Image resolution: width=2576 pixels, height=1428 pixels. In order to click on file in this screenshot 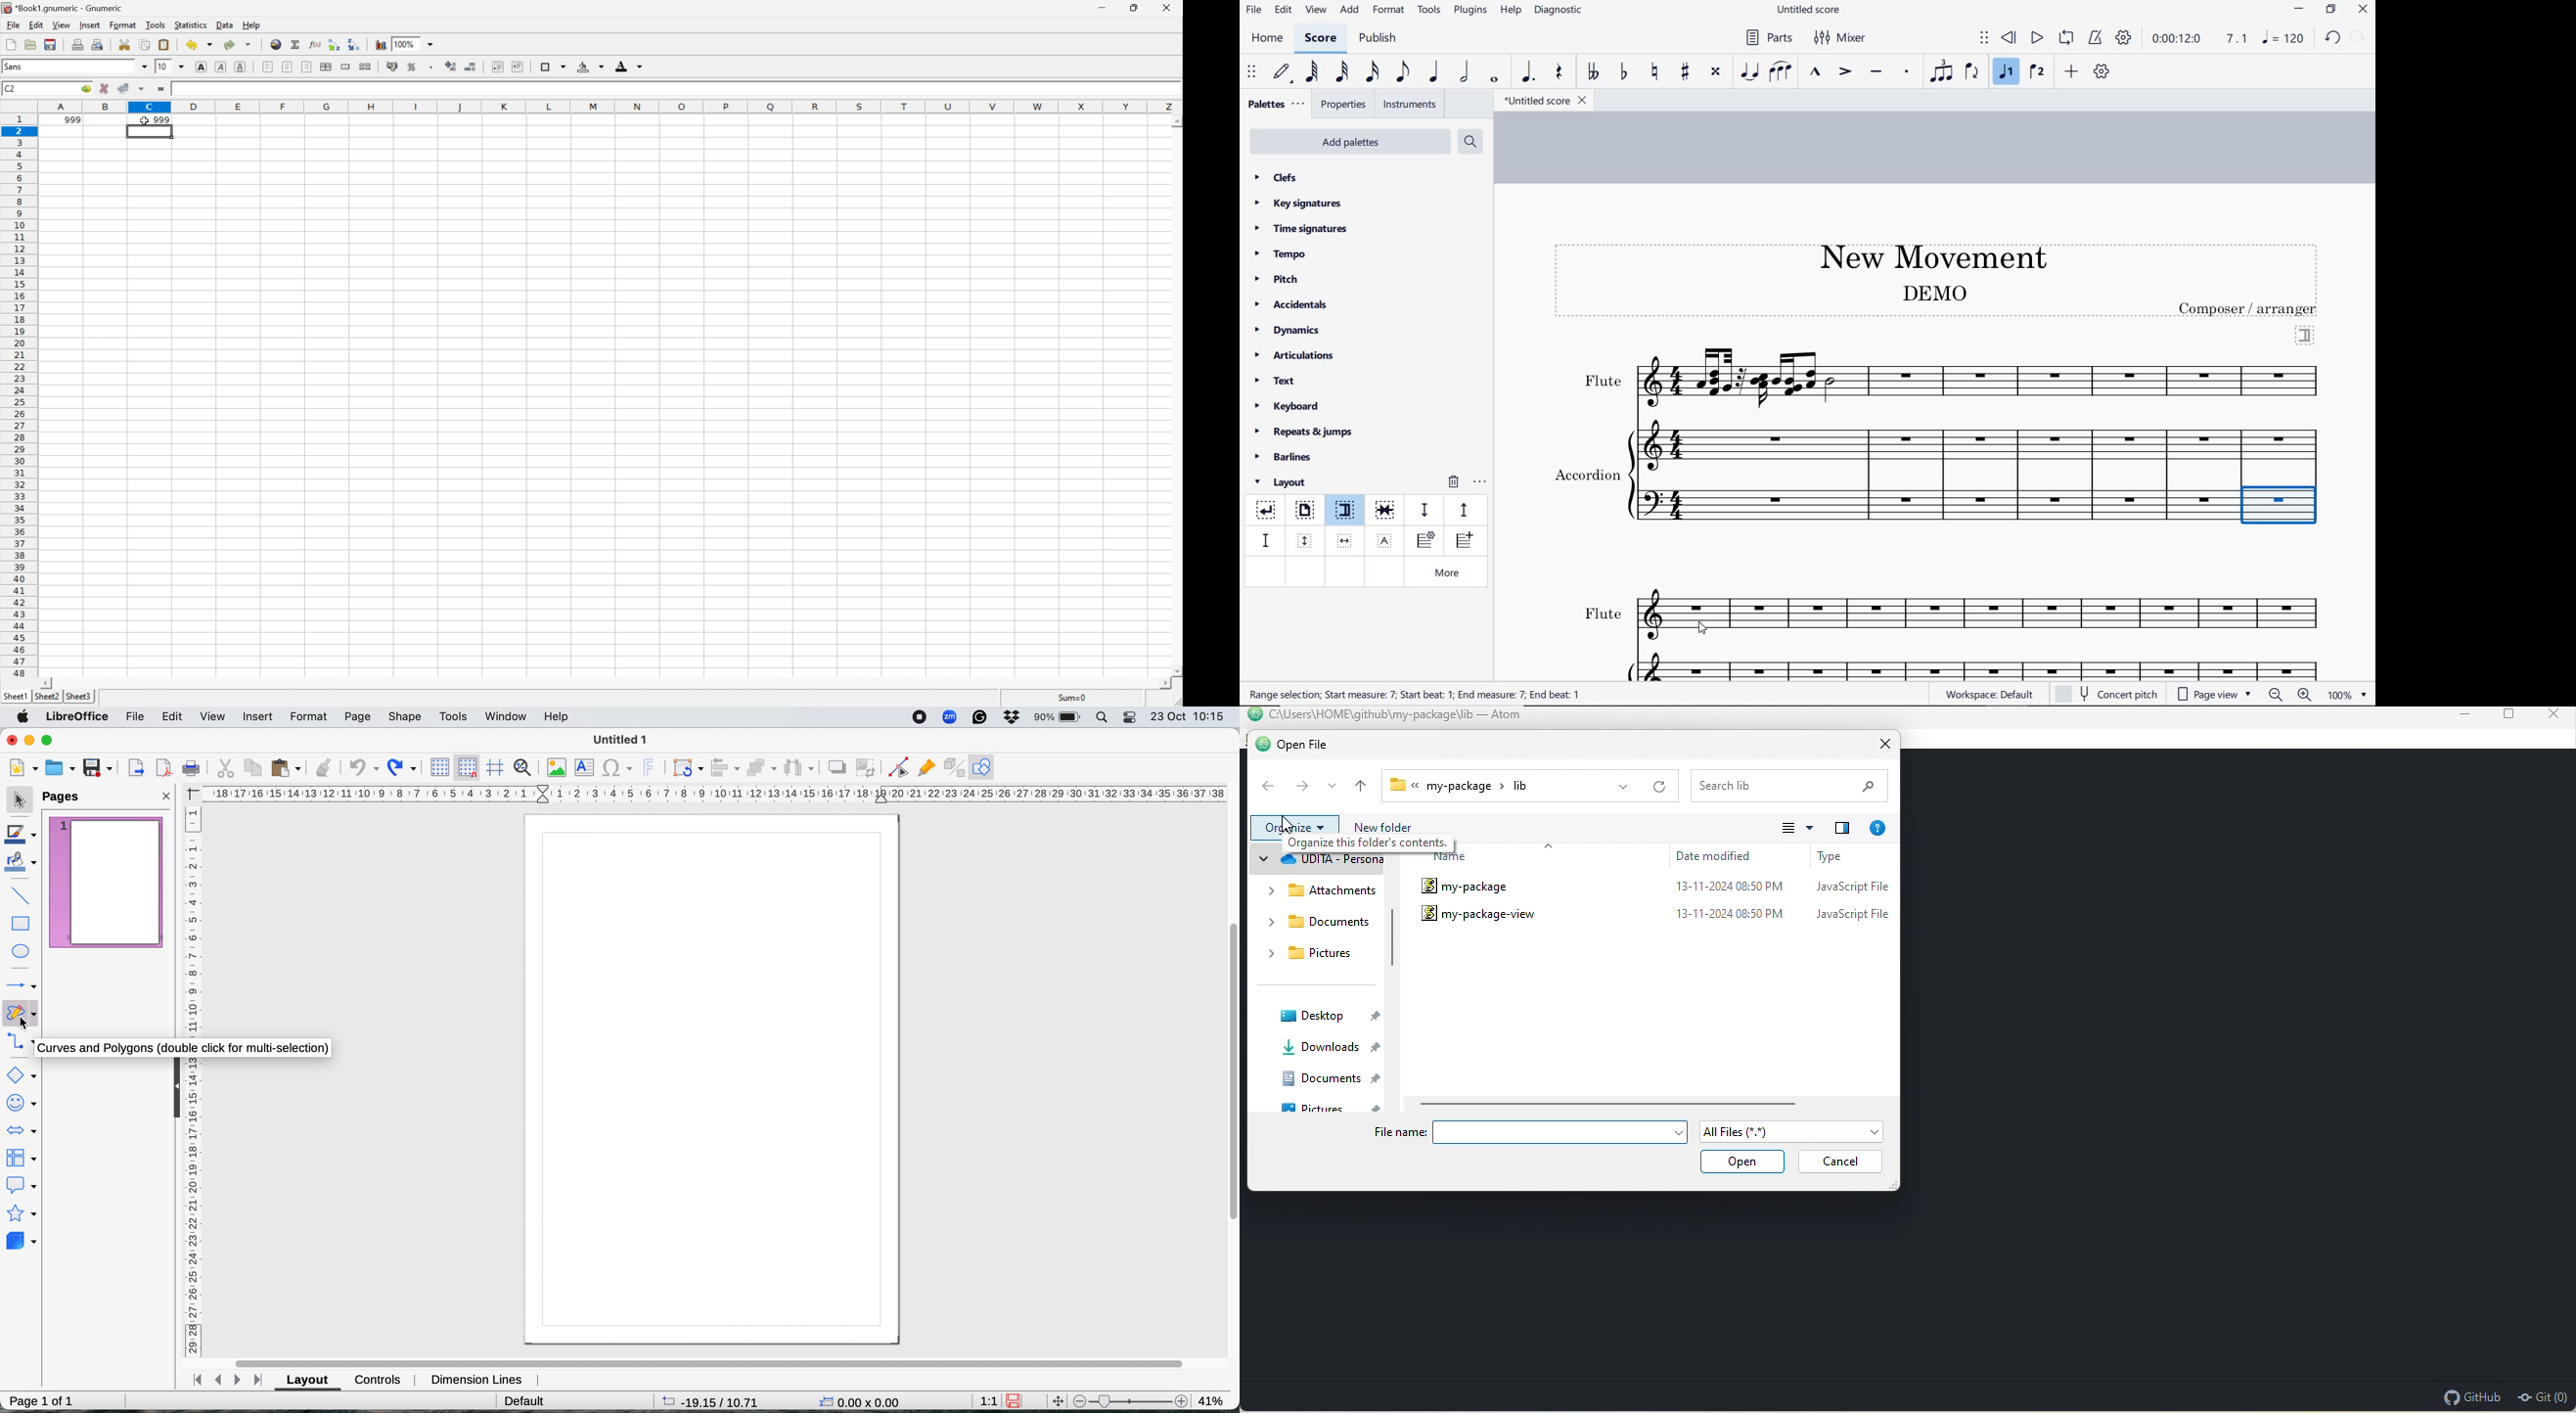, I will do `click(137, 717)`.